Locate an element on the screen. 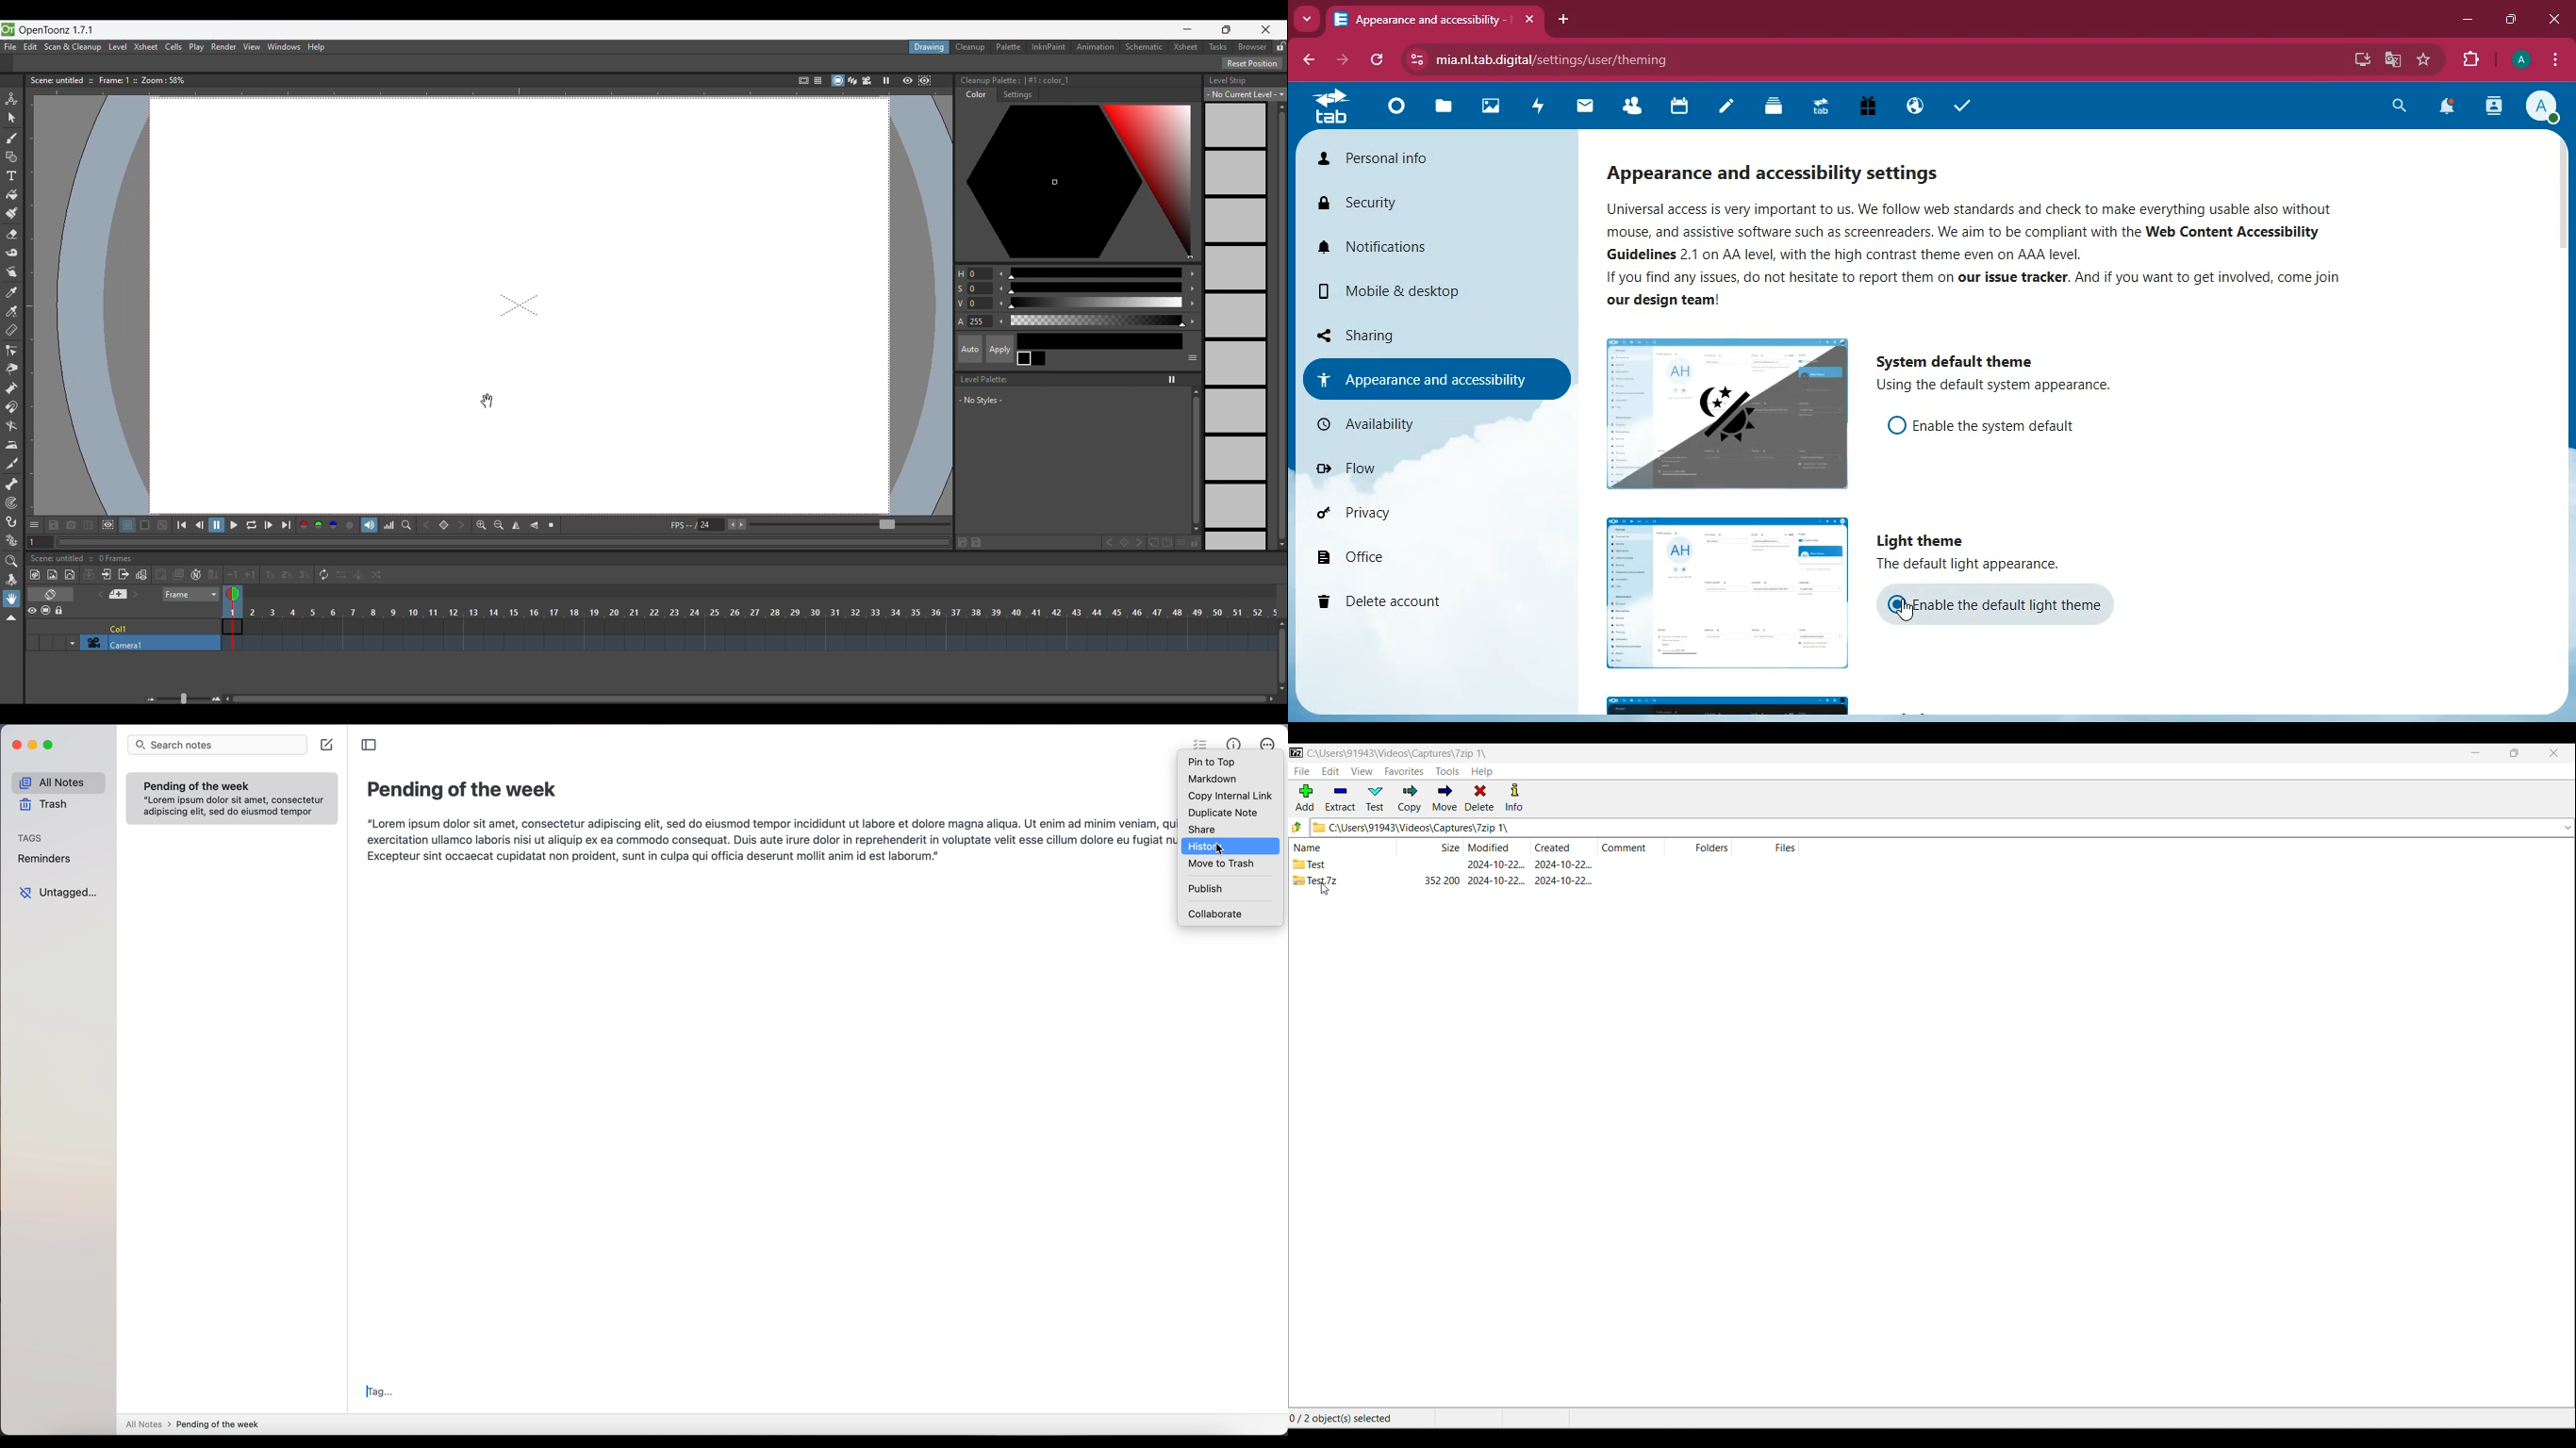 Image resolution: width=2576 pixels, height=1456 pixels. mobile is located at coordinates (1443, 295).